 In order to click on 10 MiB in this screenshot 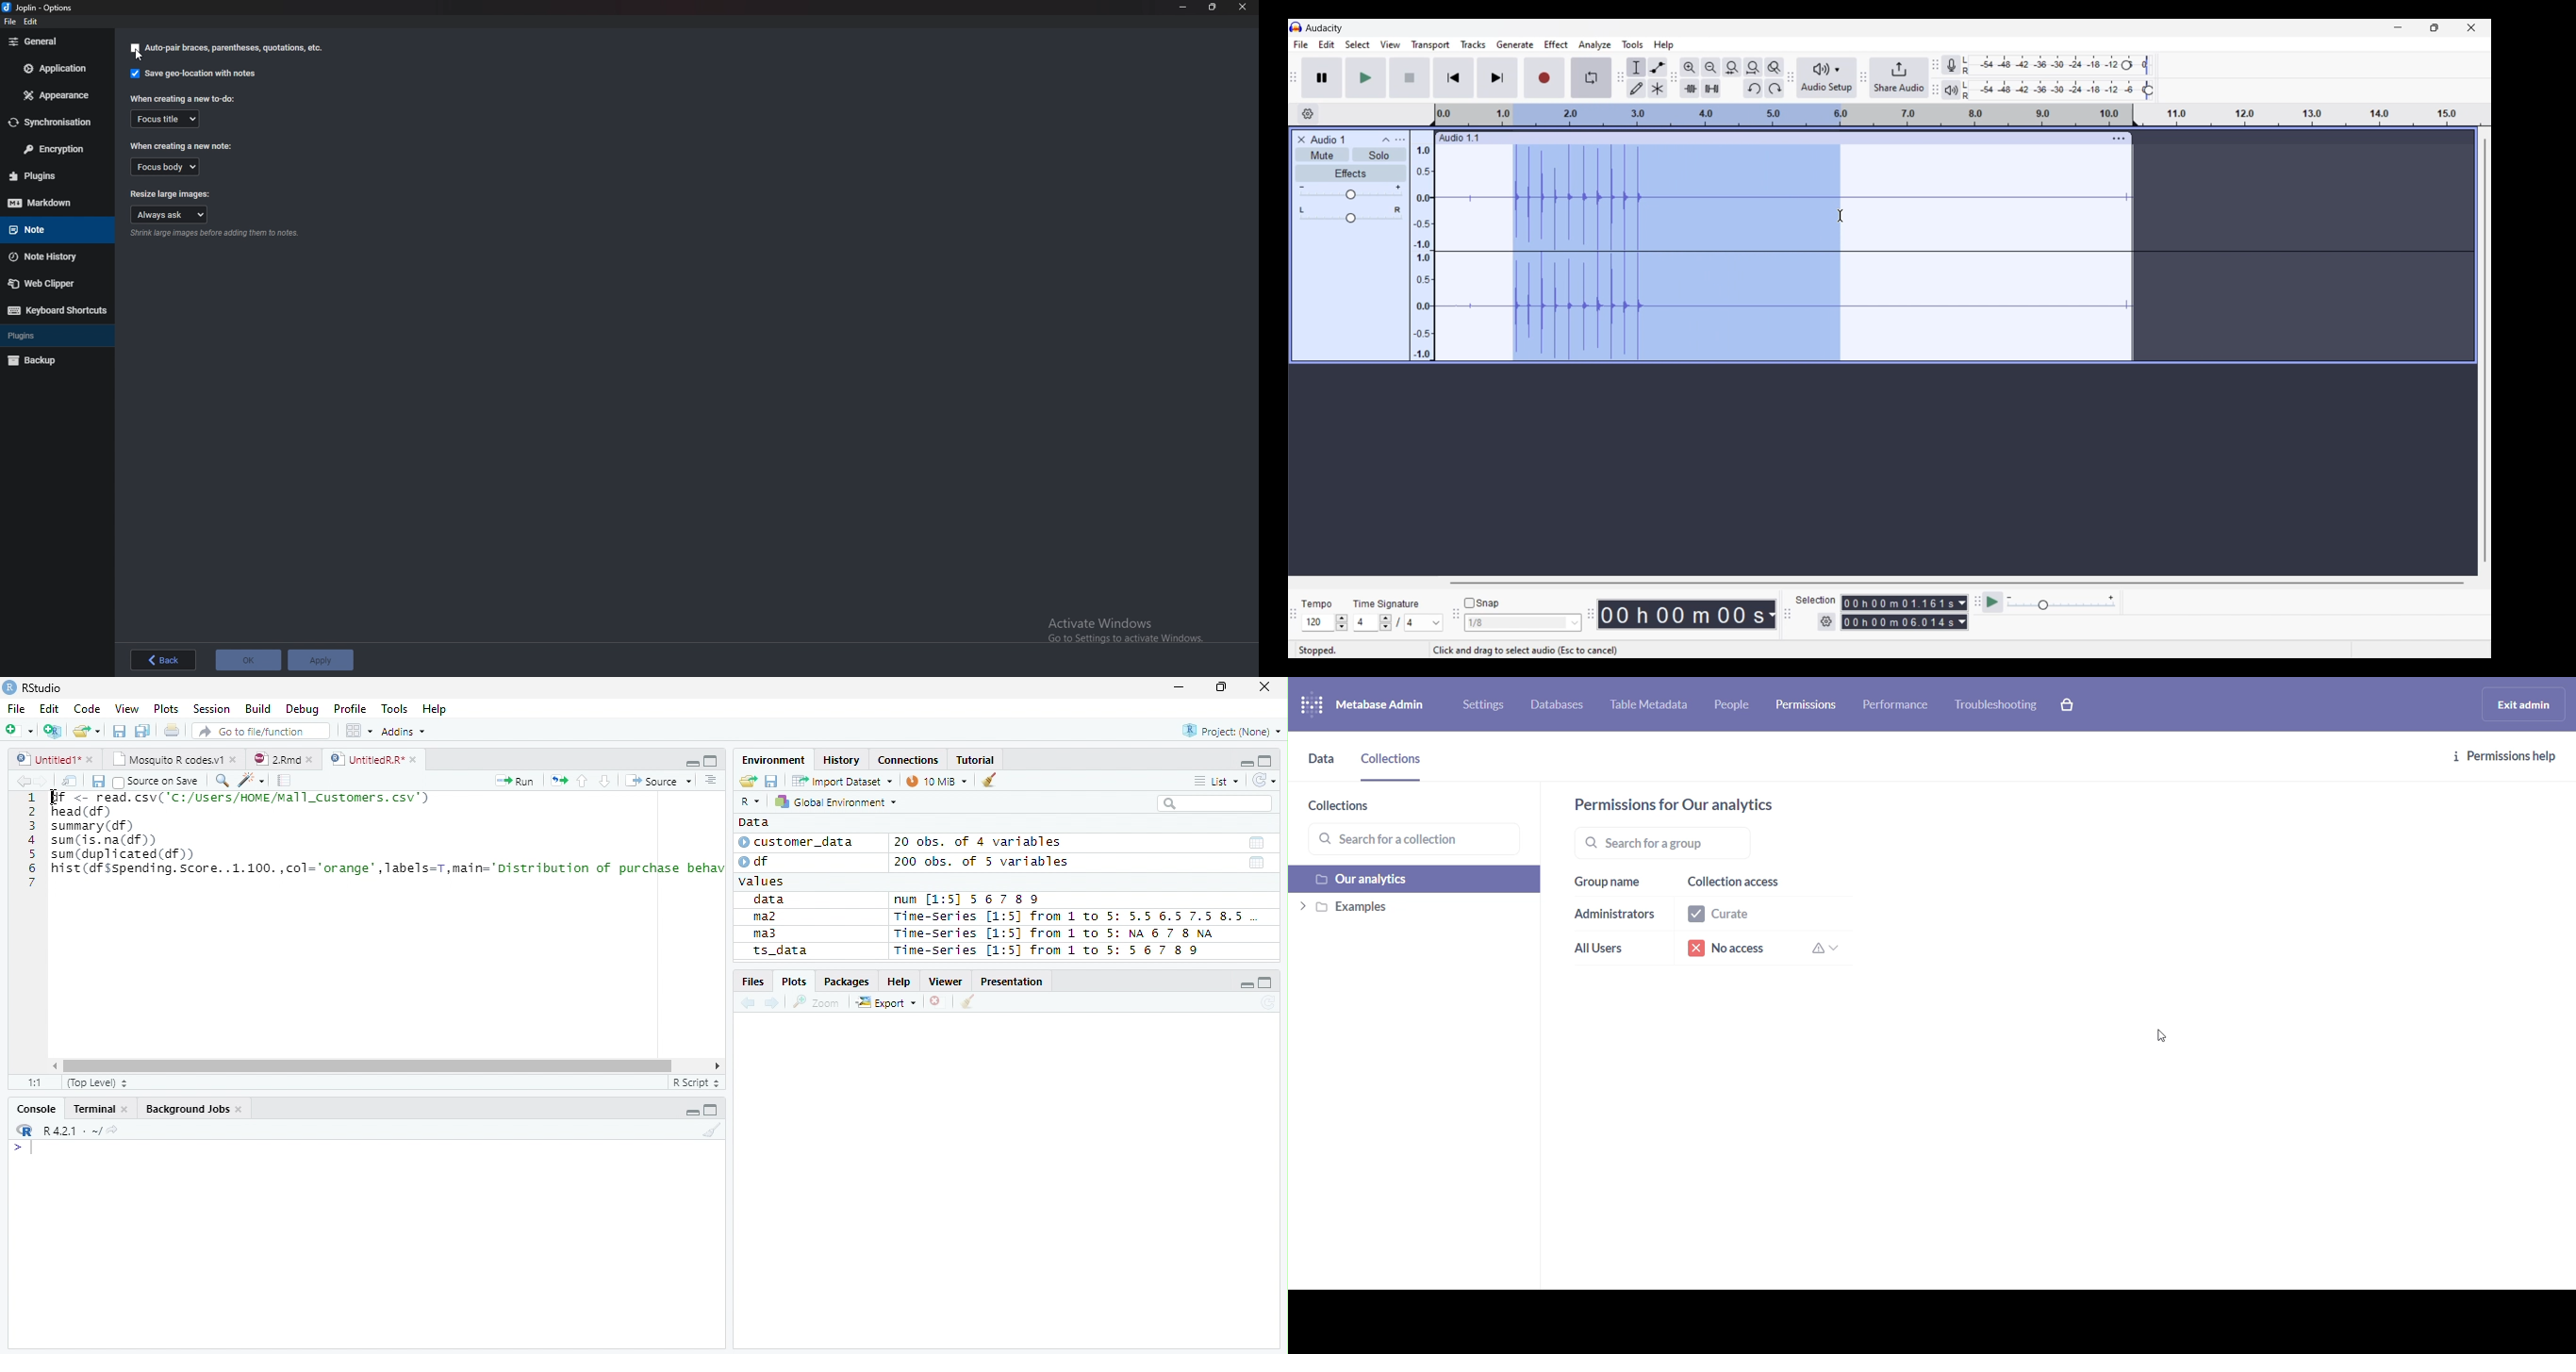, I will do `click(938, 781)`.